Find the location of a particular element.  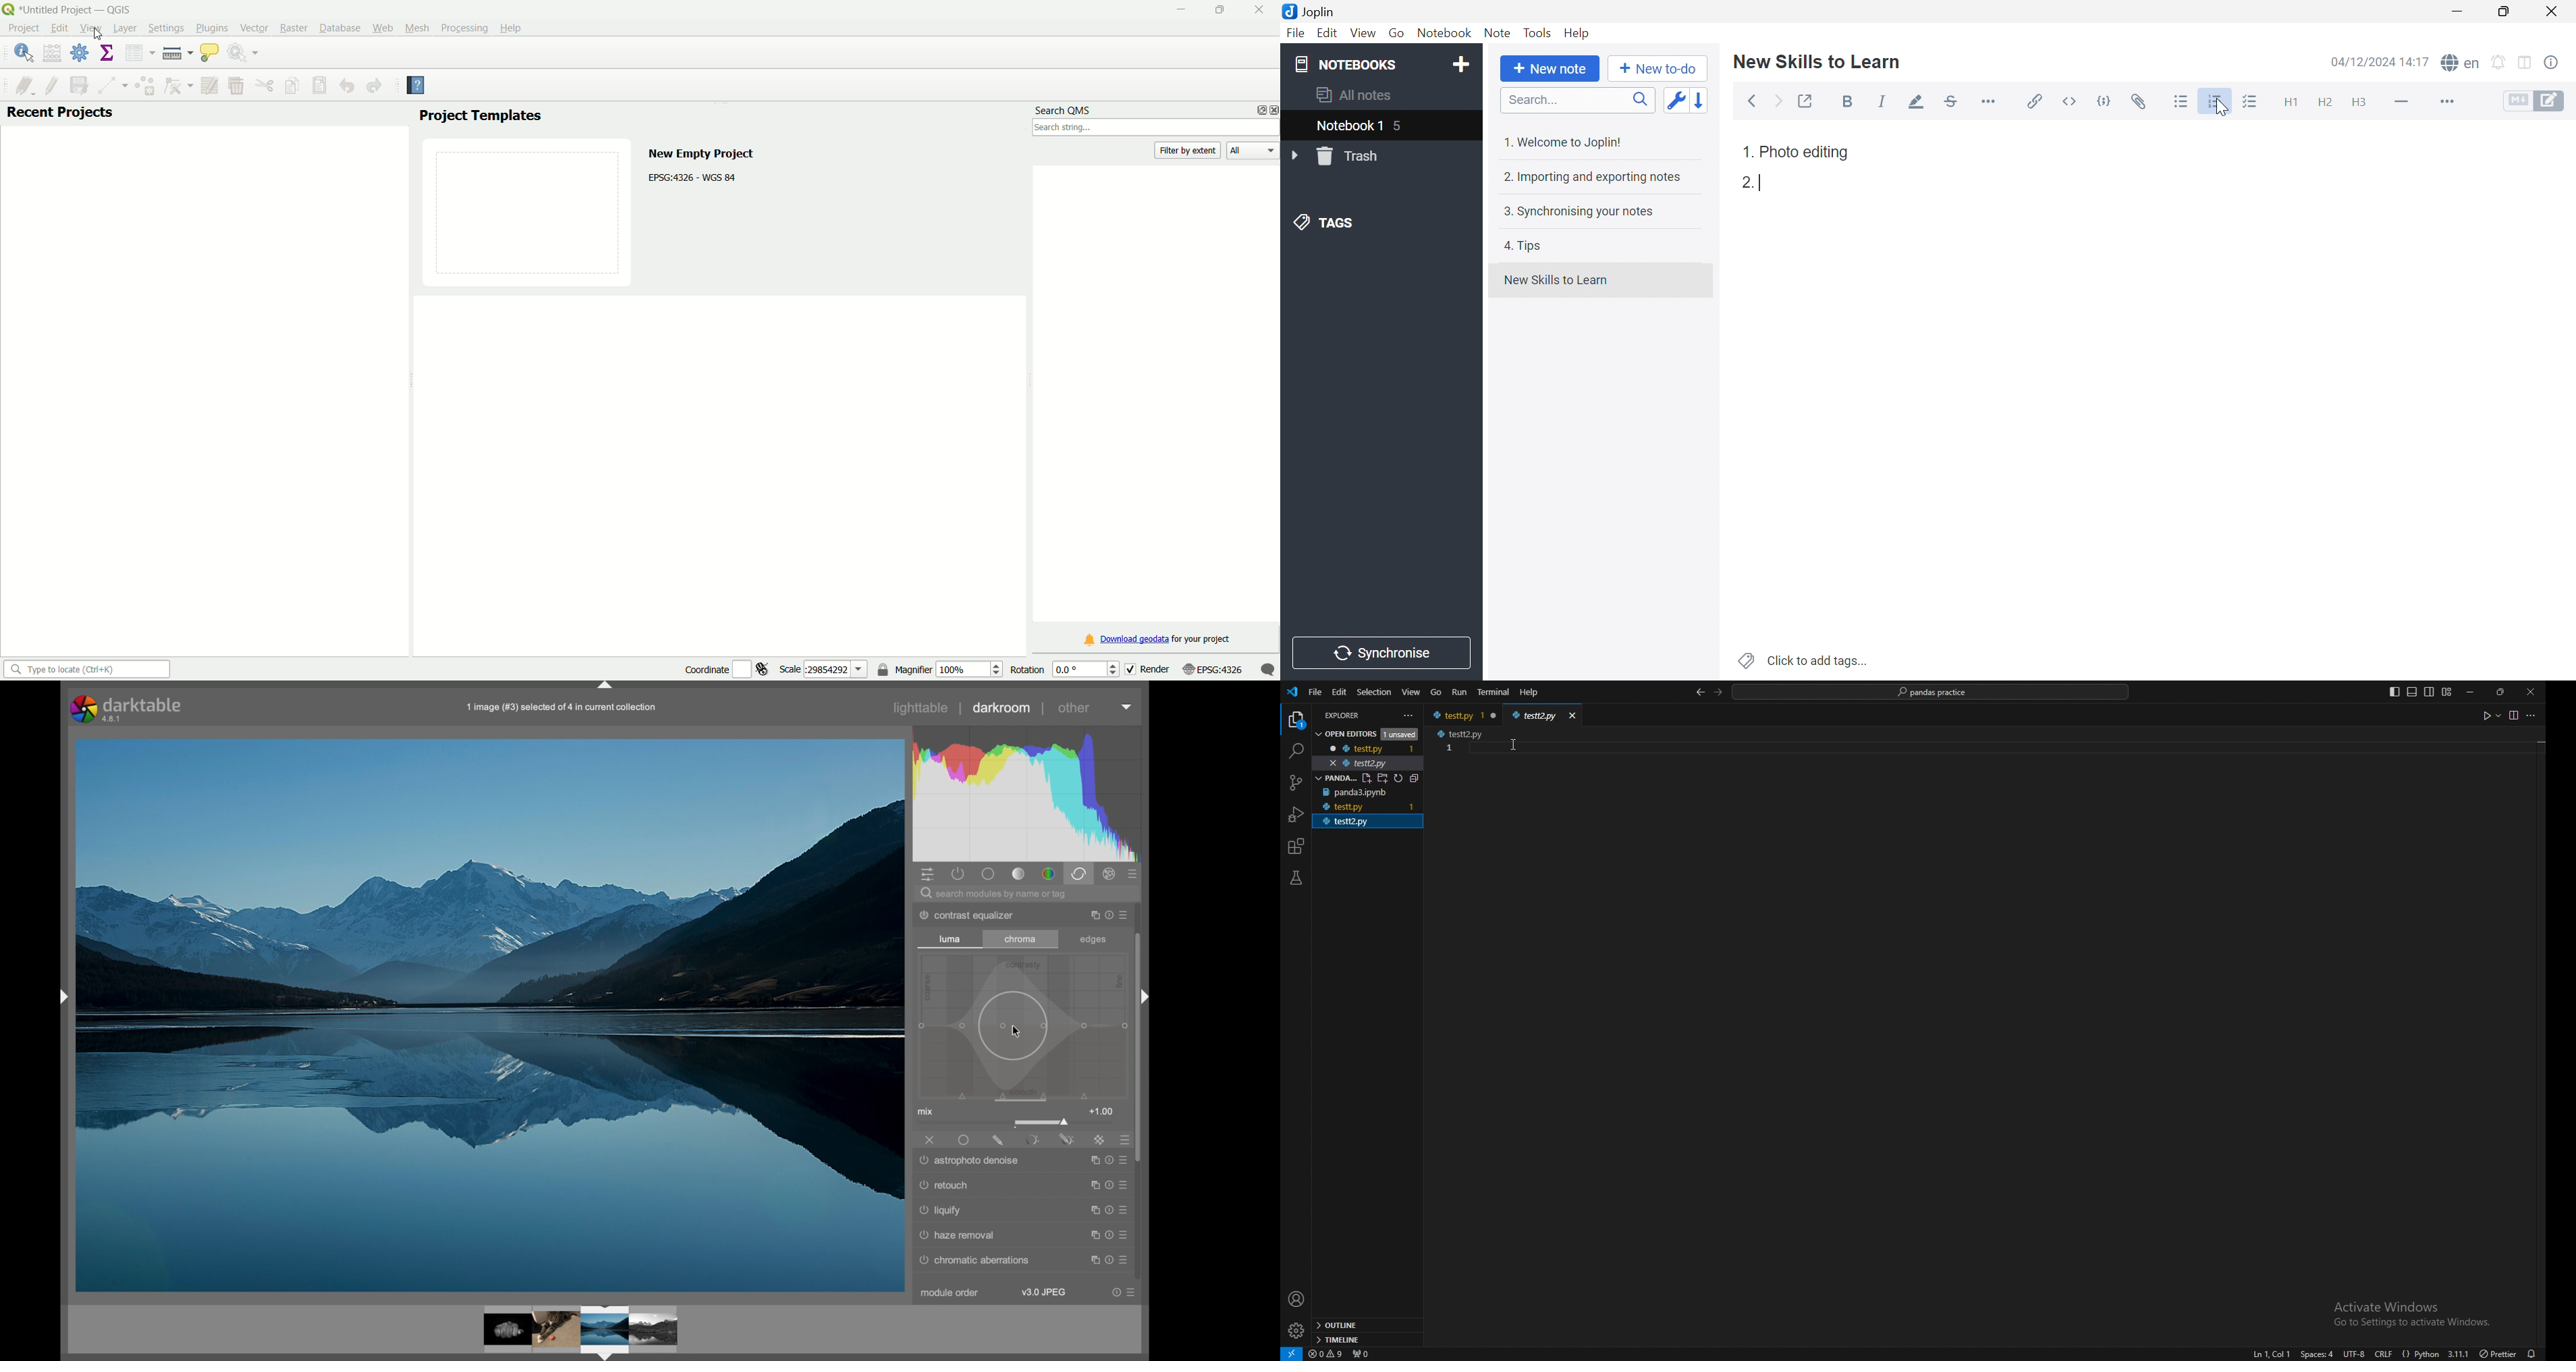

Click to add tags... is located at coordinates (1805, 662).